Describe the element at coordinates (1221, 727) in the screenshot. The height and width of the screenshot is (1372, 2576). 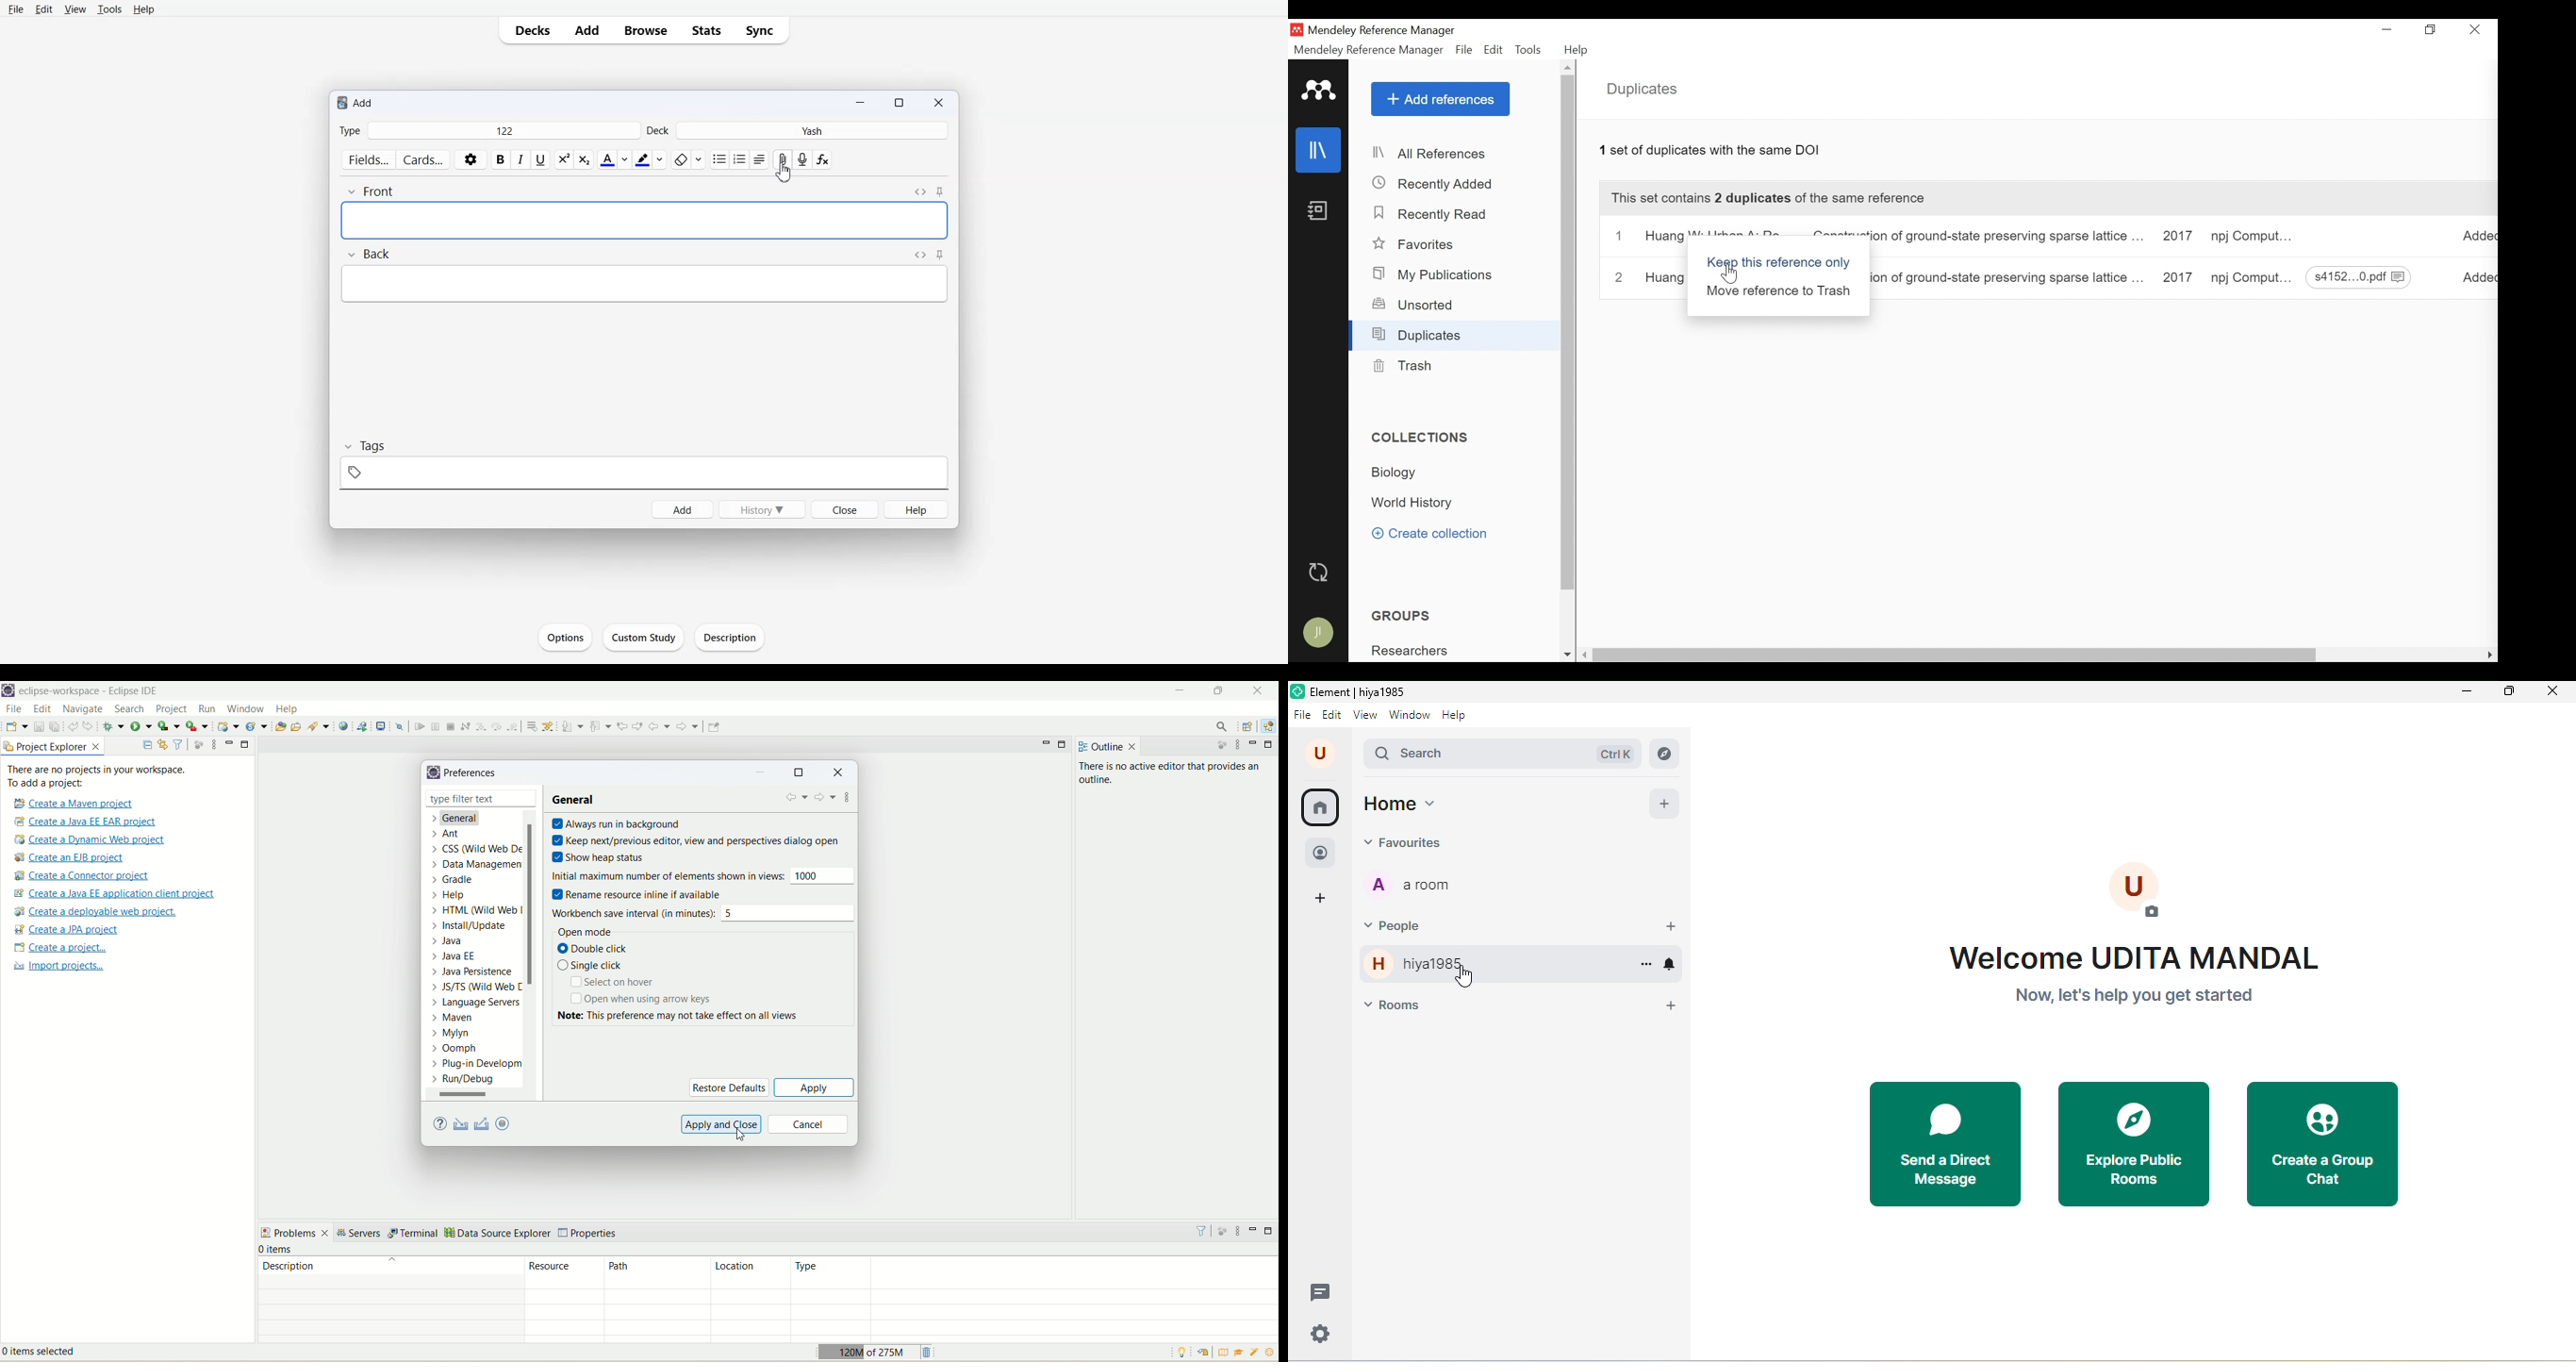
I see `access commands and other items` at that location.